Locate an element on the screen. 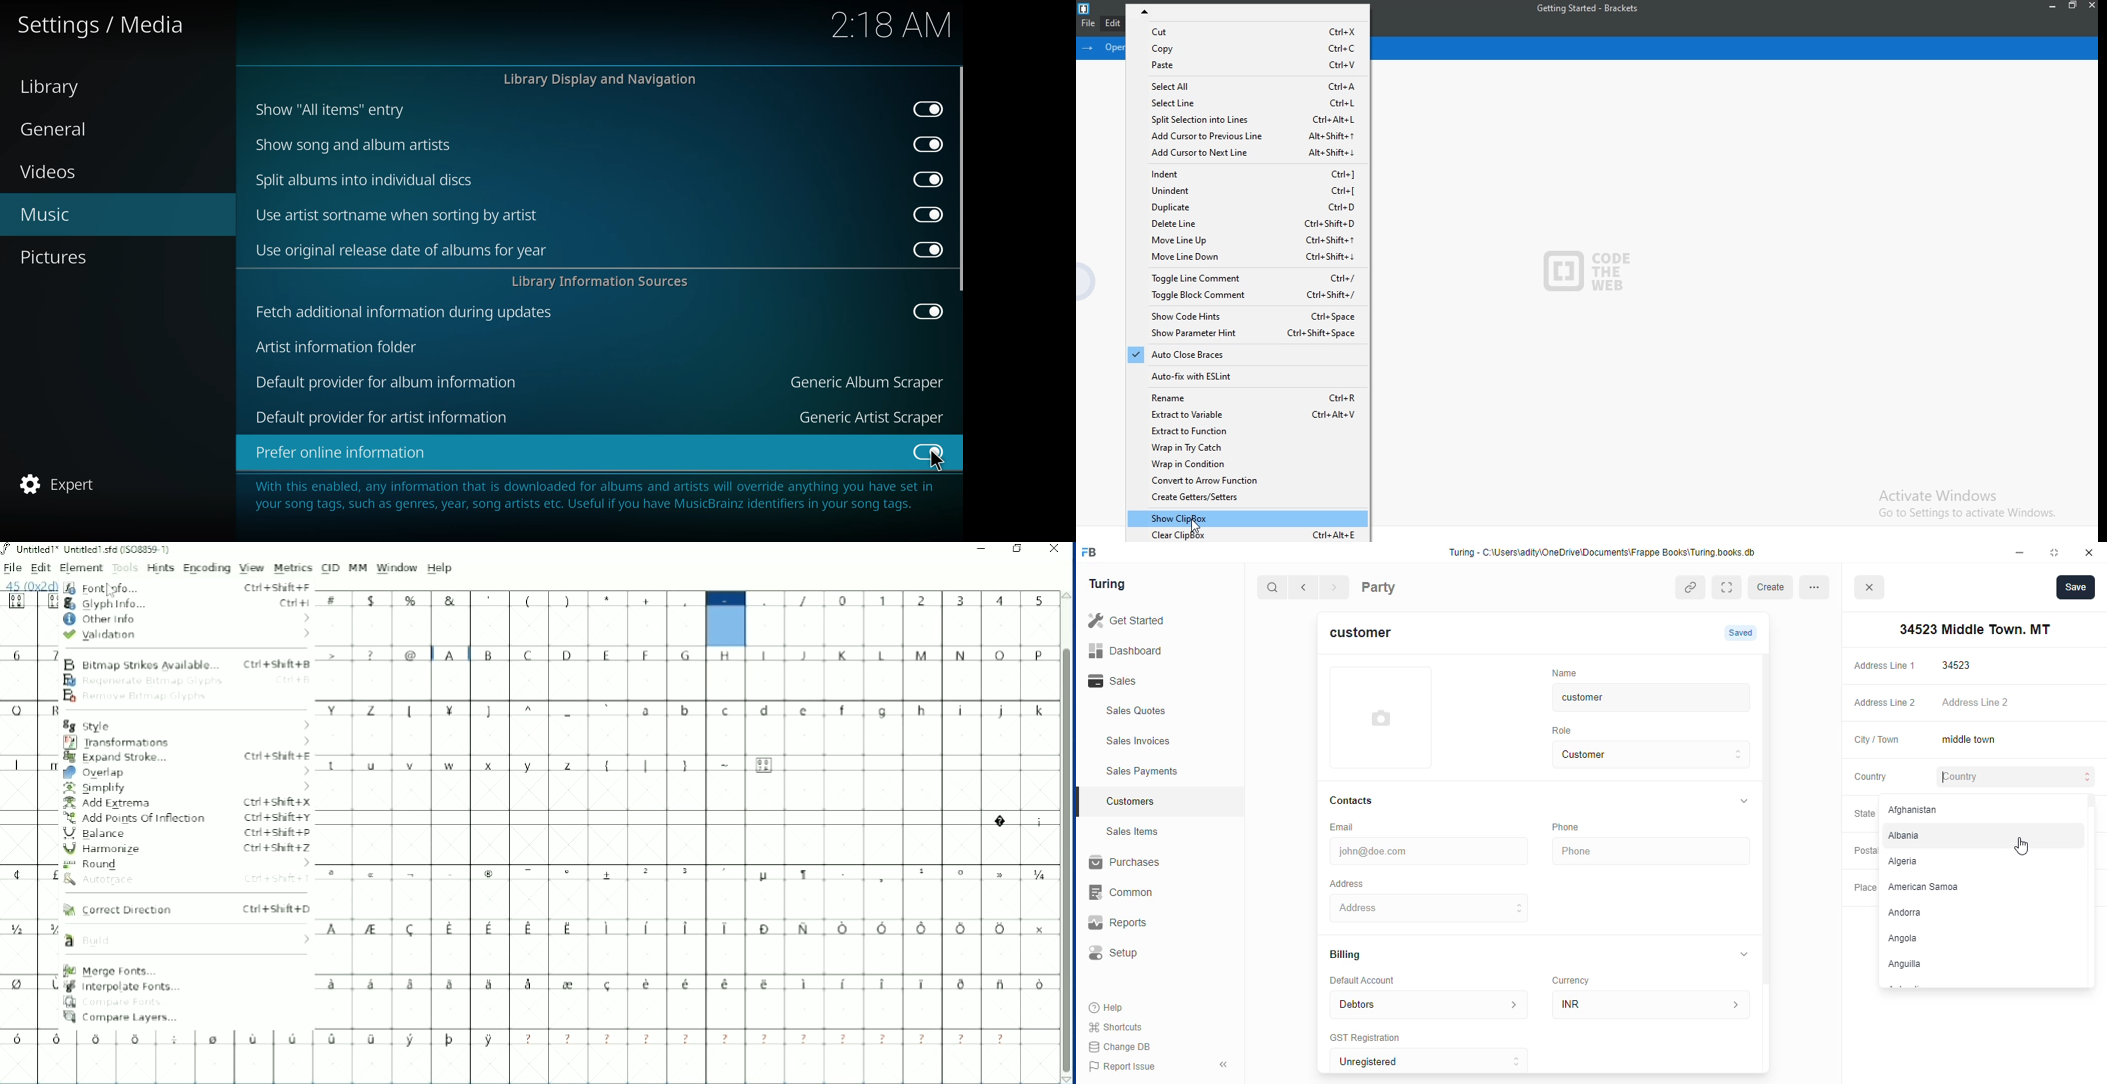 The image size is (2128, 1092). Other Info is located at coordinates (187, 619).